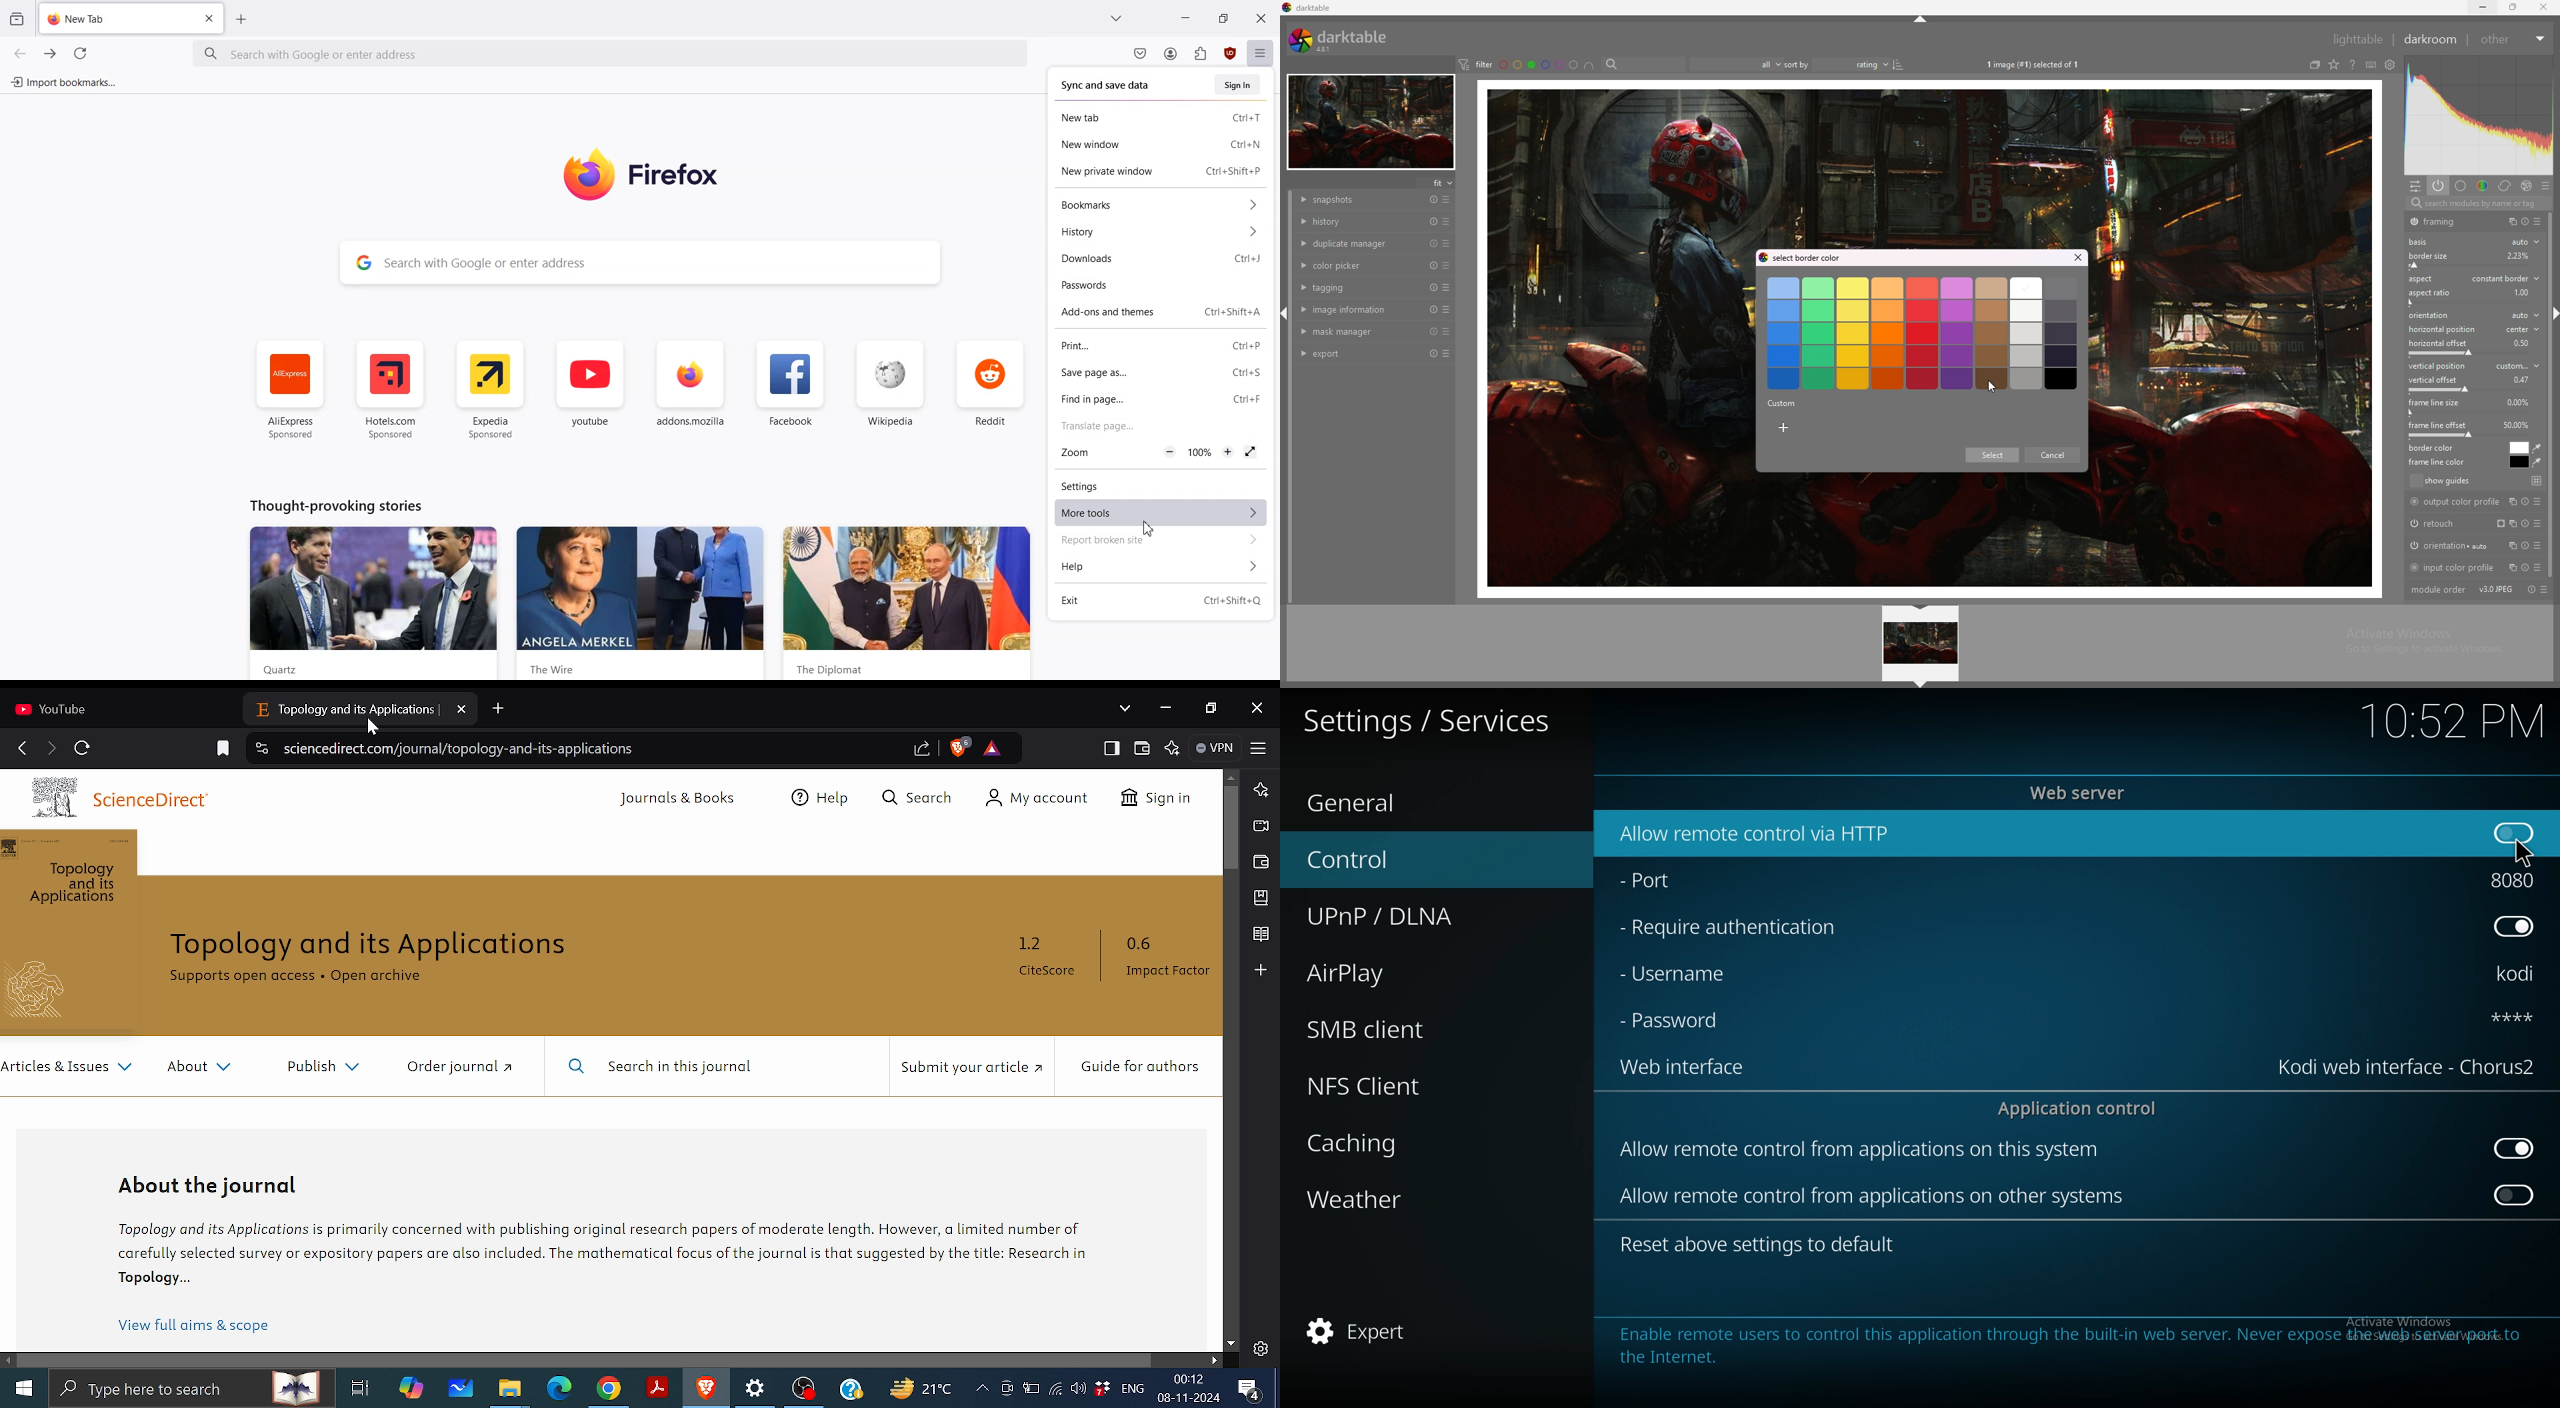  What do you see at coordinates (2478, 117) in the screenshot?
I see `photo heatmap` at bounding box center [2478, 117].